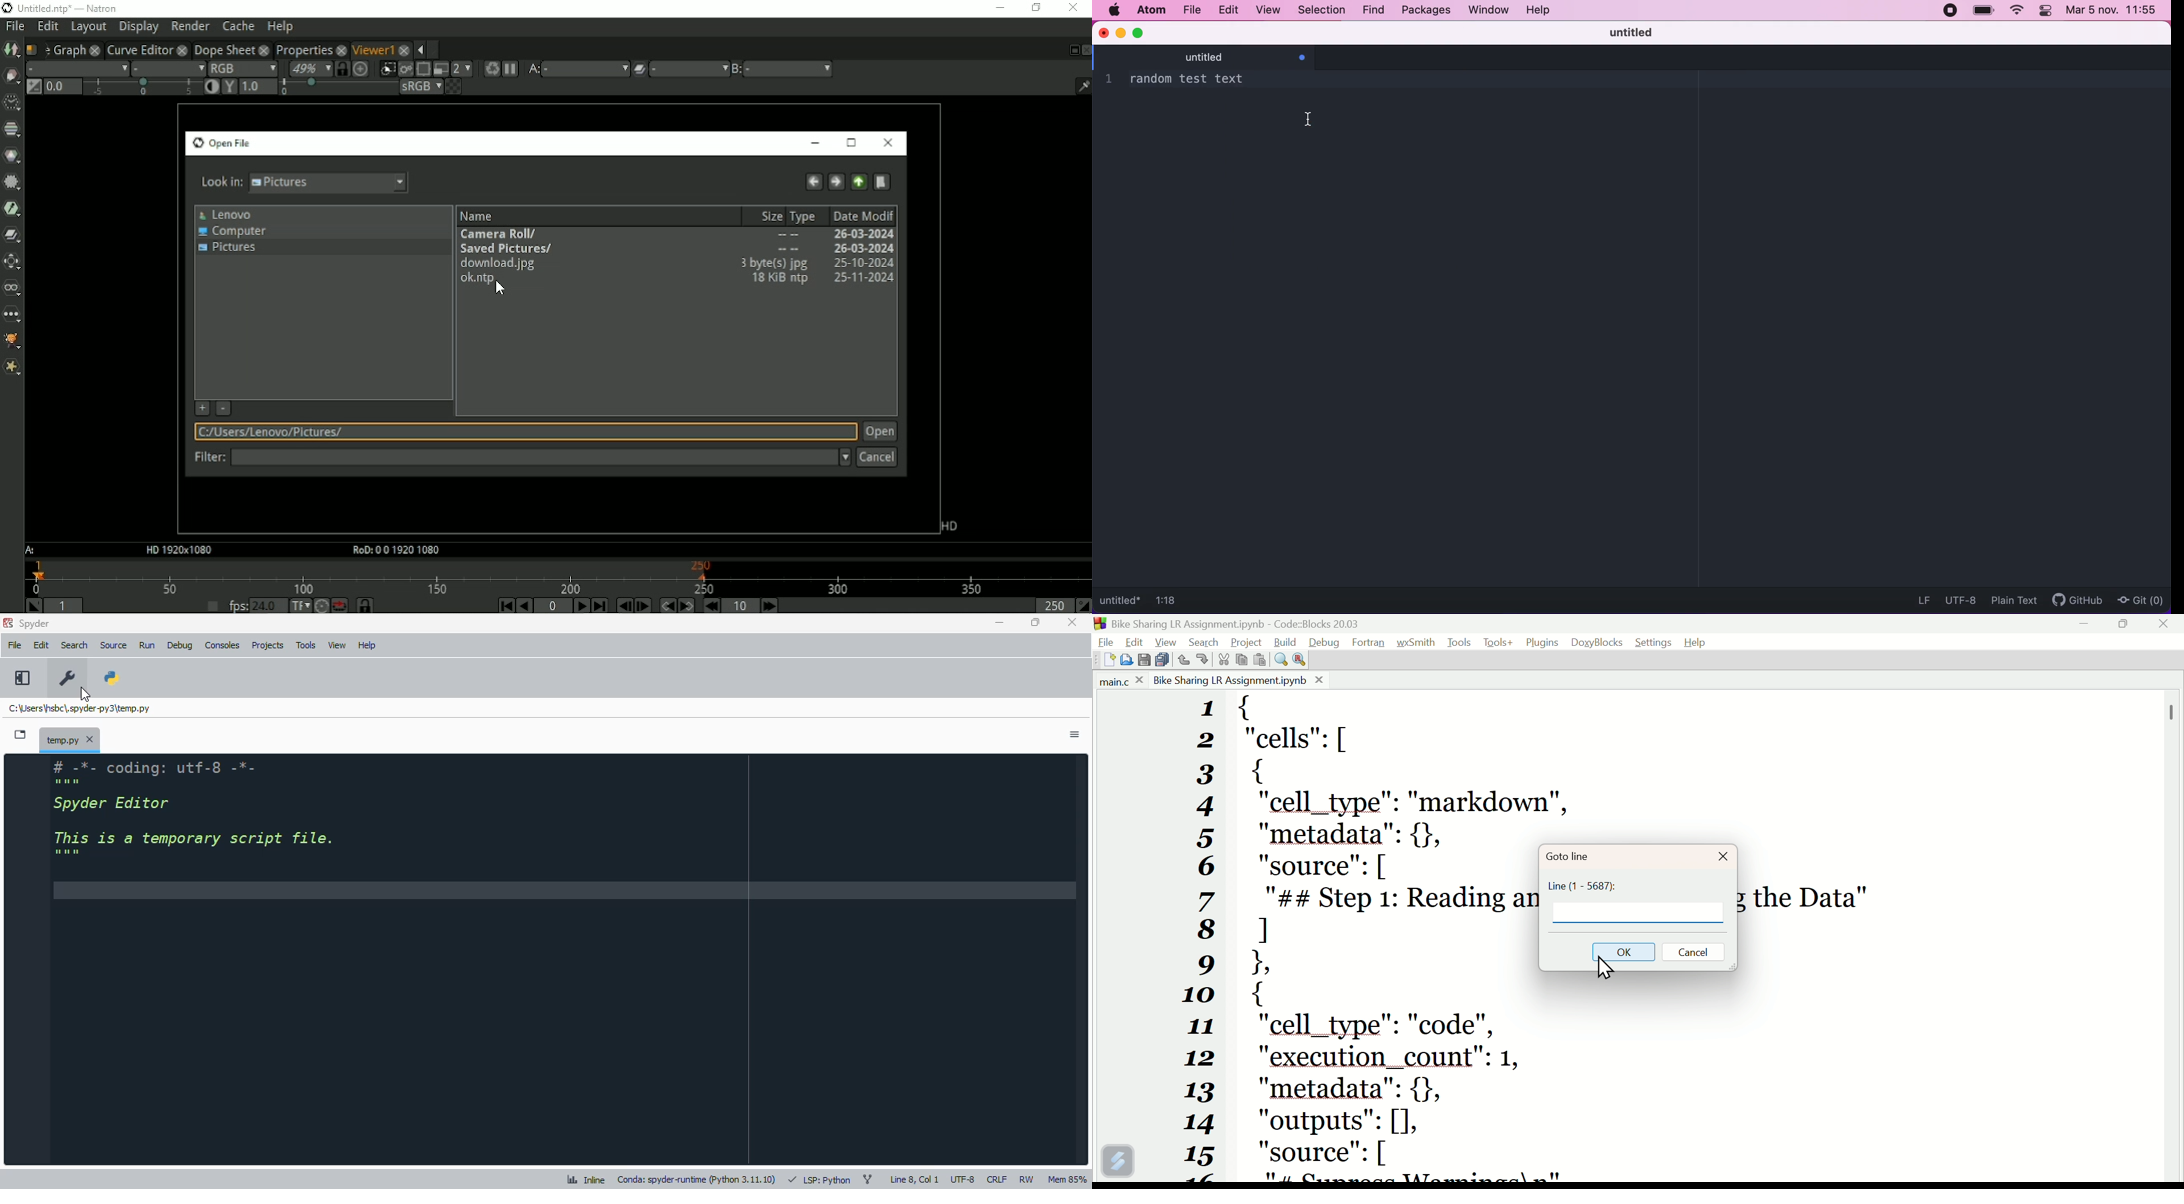 This screenshot has height=1204, width=2184. I want to click on Line (1-5687), so click(1592, 886).